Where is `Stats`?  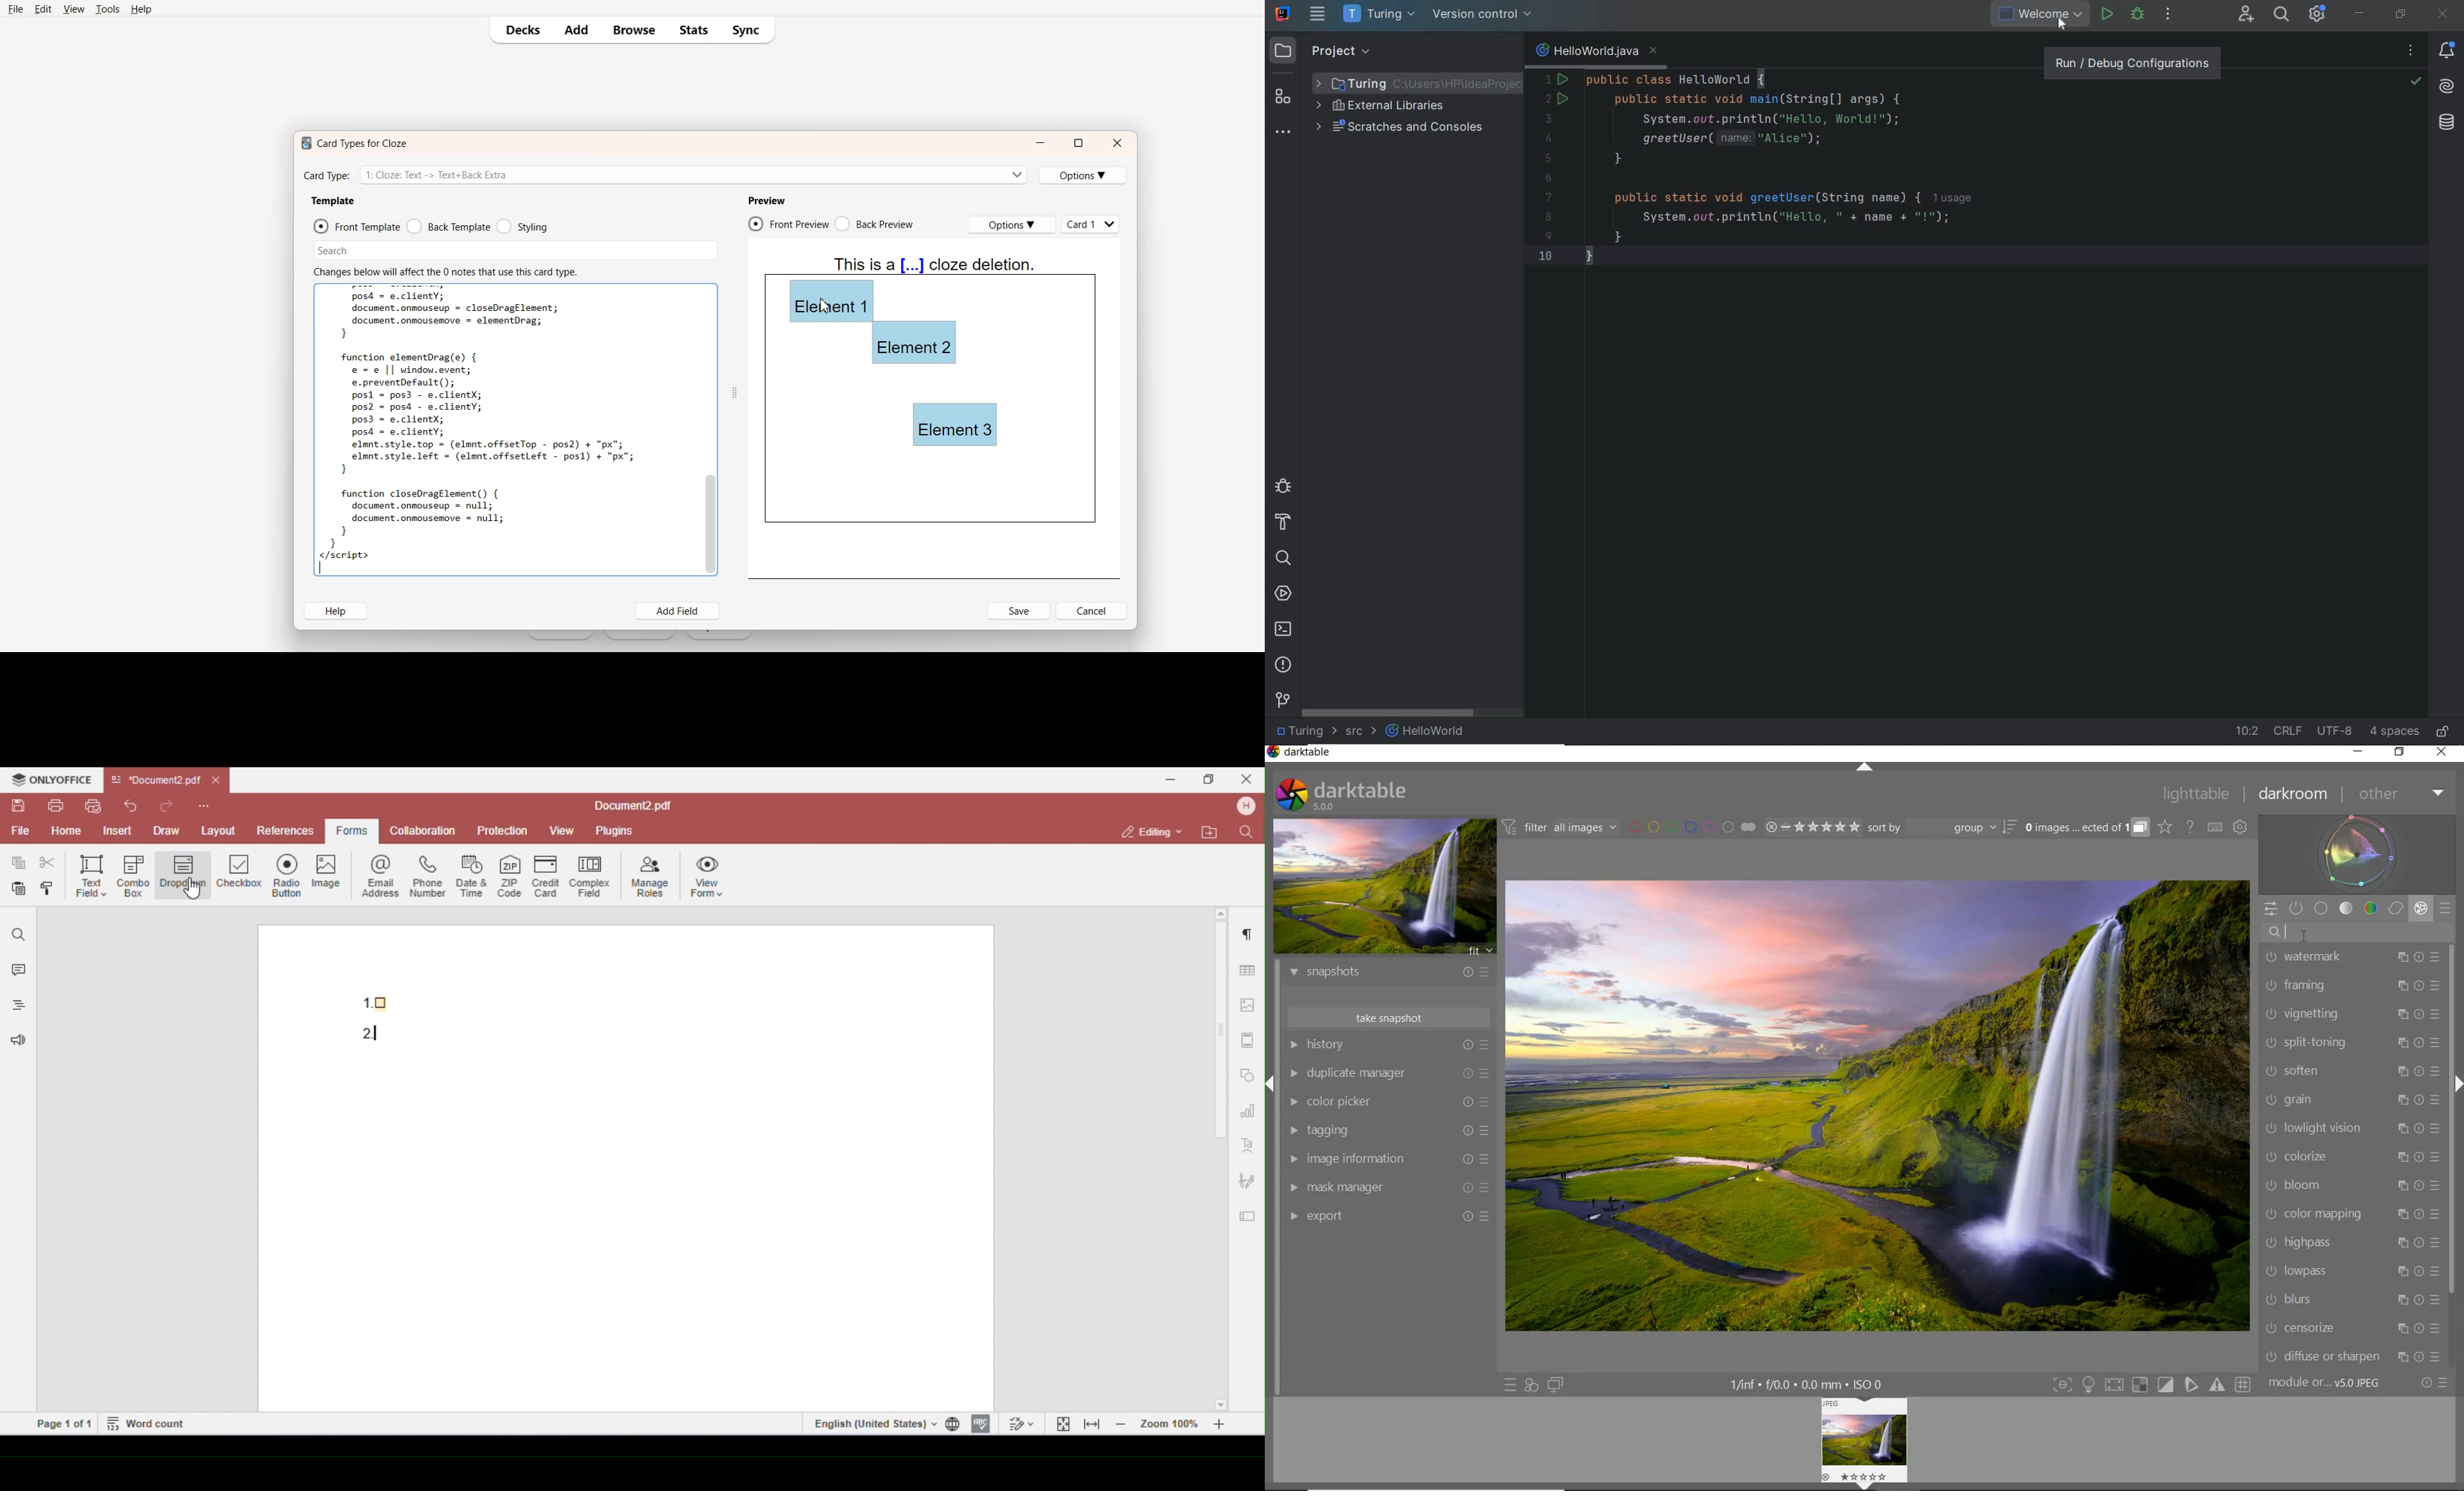 Stats is located at coordinates (693, 30).